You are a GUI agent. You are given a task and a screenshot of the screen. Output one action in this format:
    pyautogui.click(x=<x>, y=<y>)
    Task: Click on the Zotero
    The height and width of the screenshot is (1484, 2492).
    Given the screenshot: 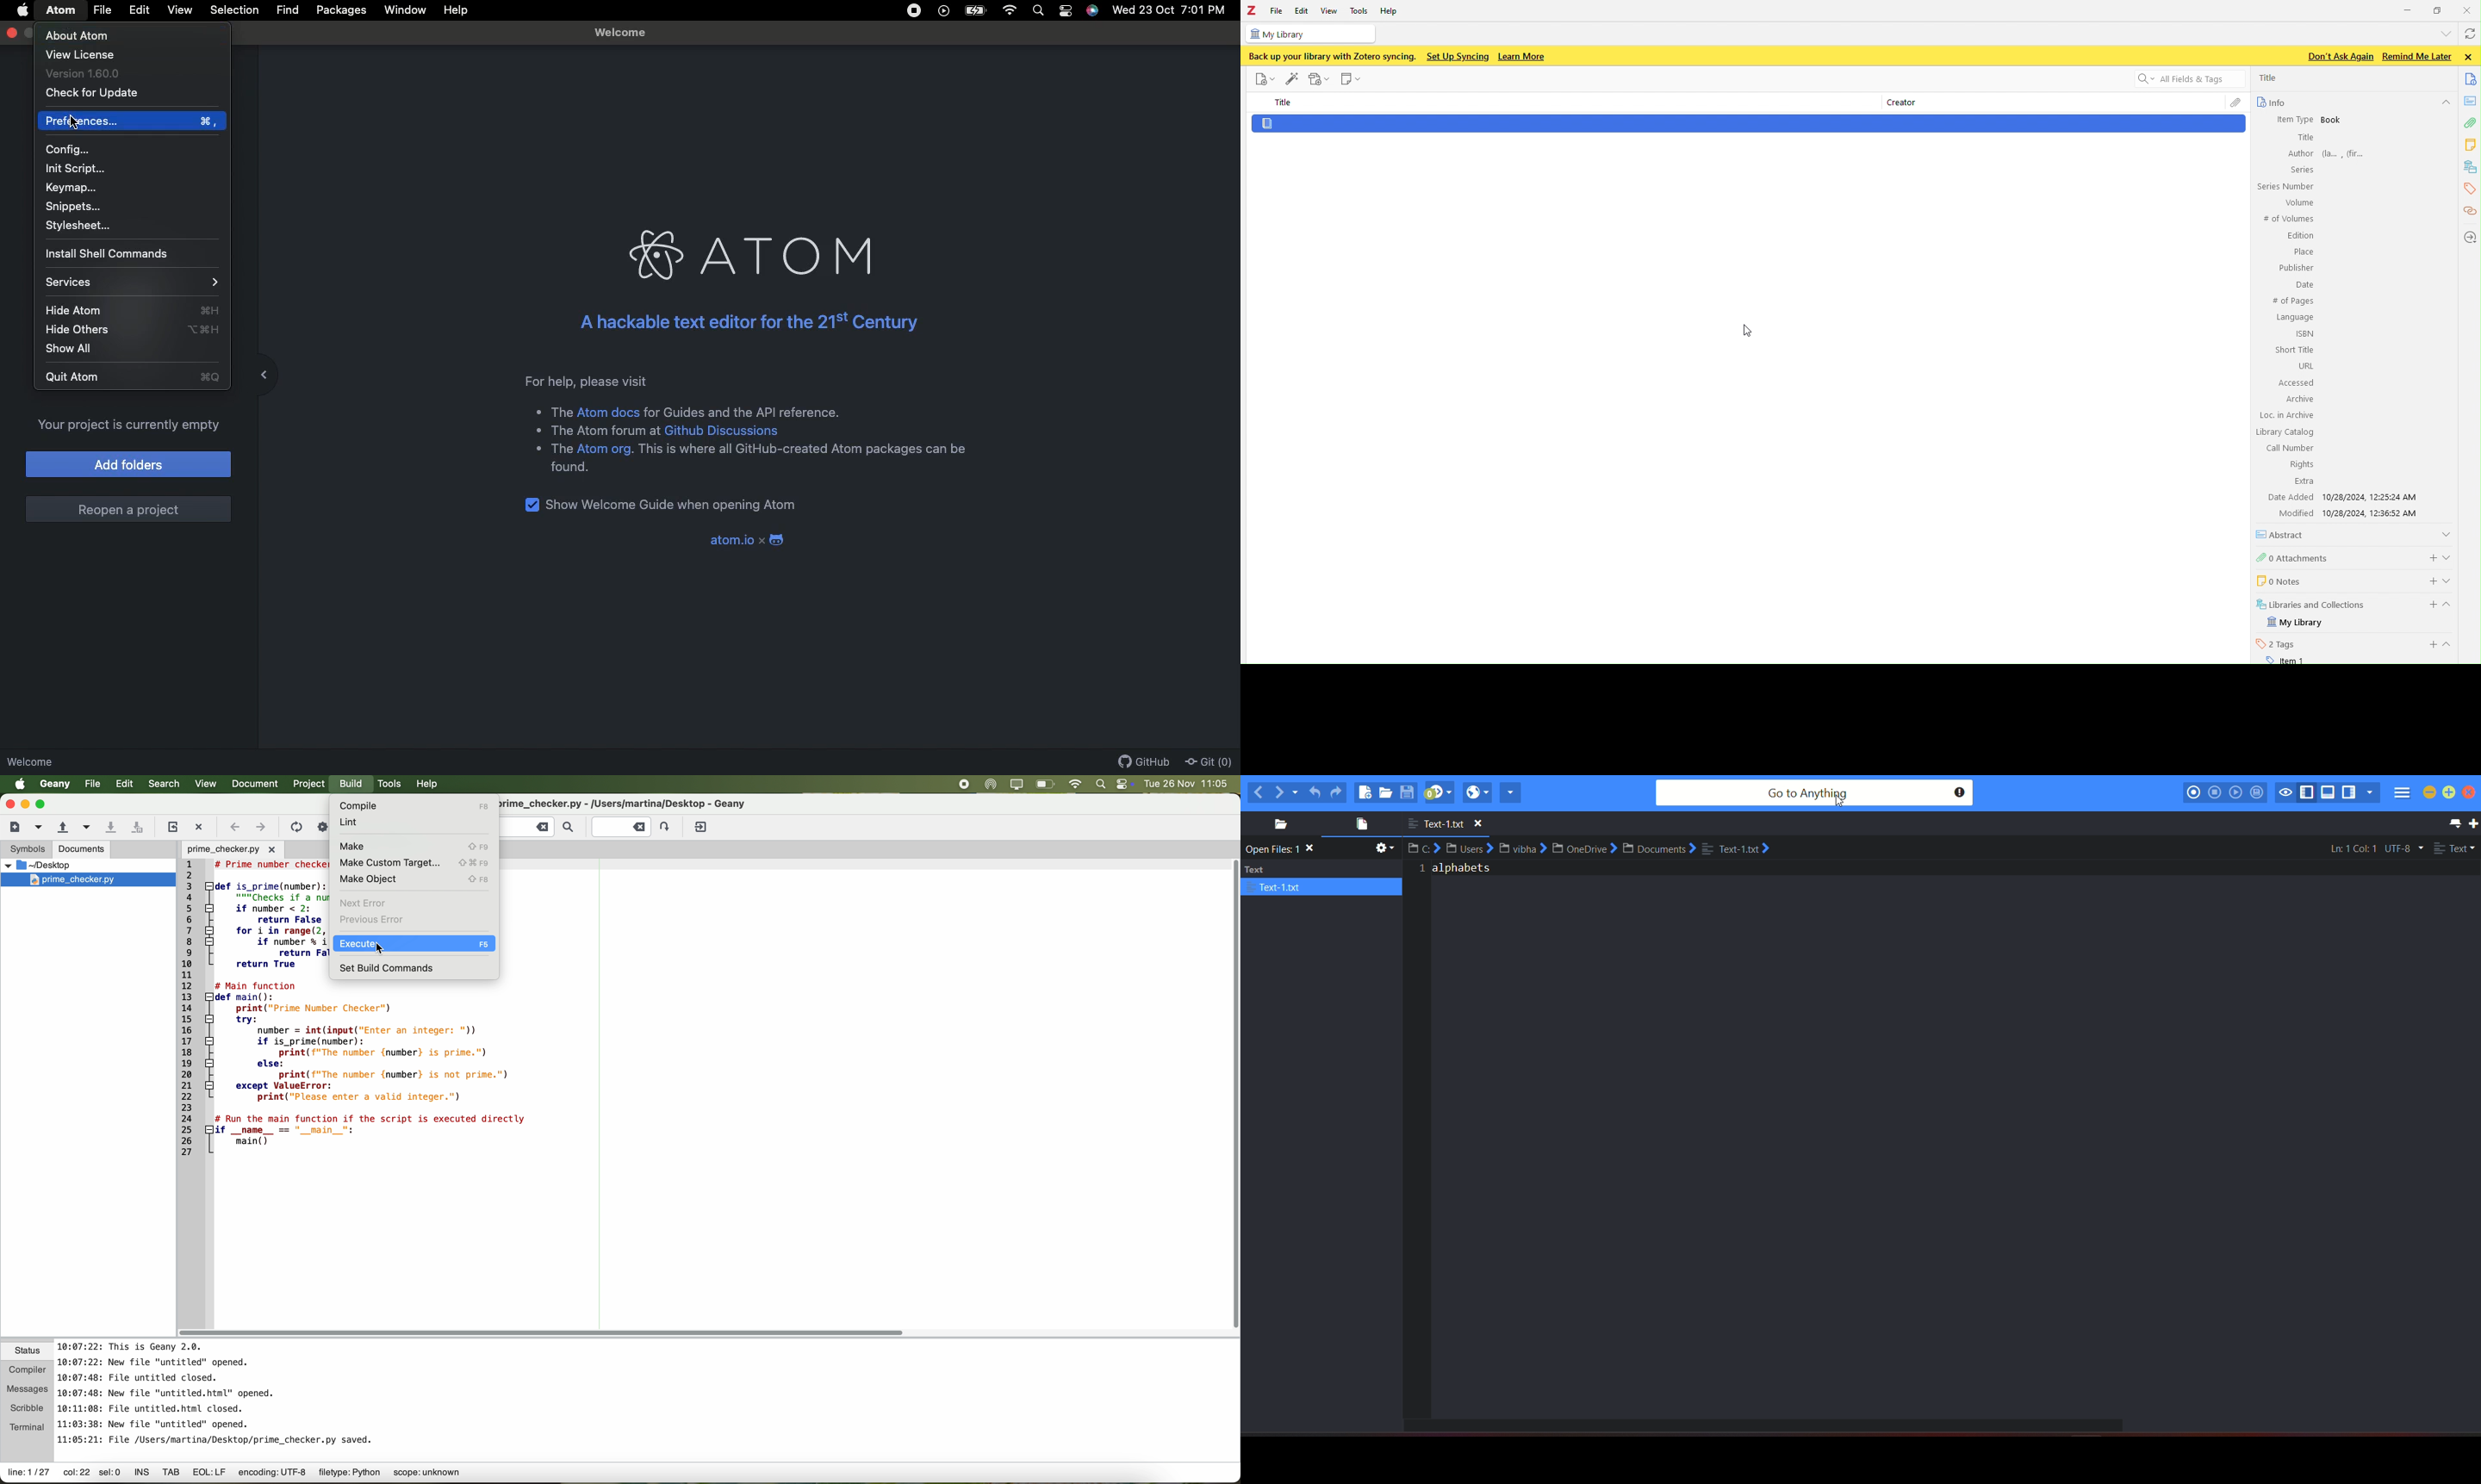 What is the action you would take?
    pyautogui.click(x=1251, y=11)
    